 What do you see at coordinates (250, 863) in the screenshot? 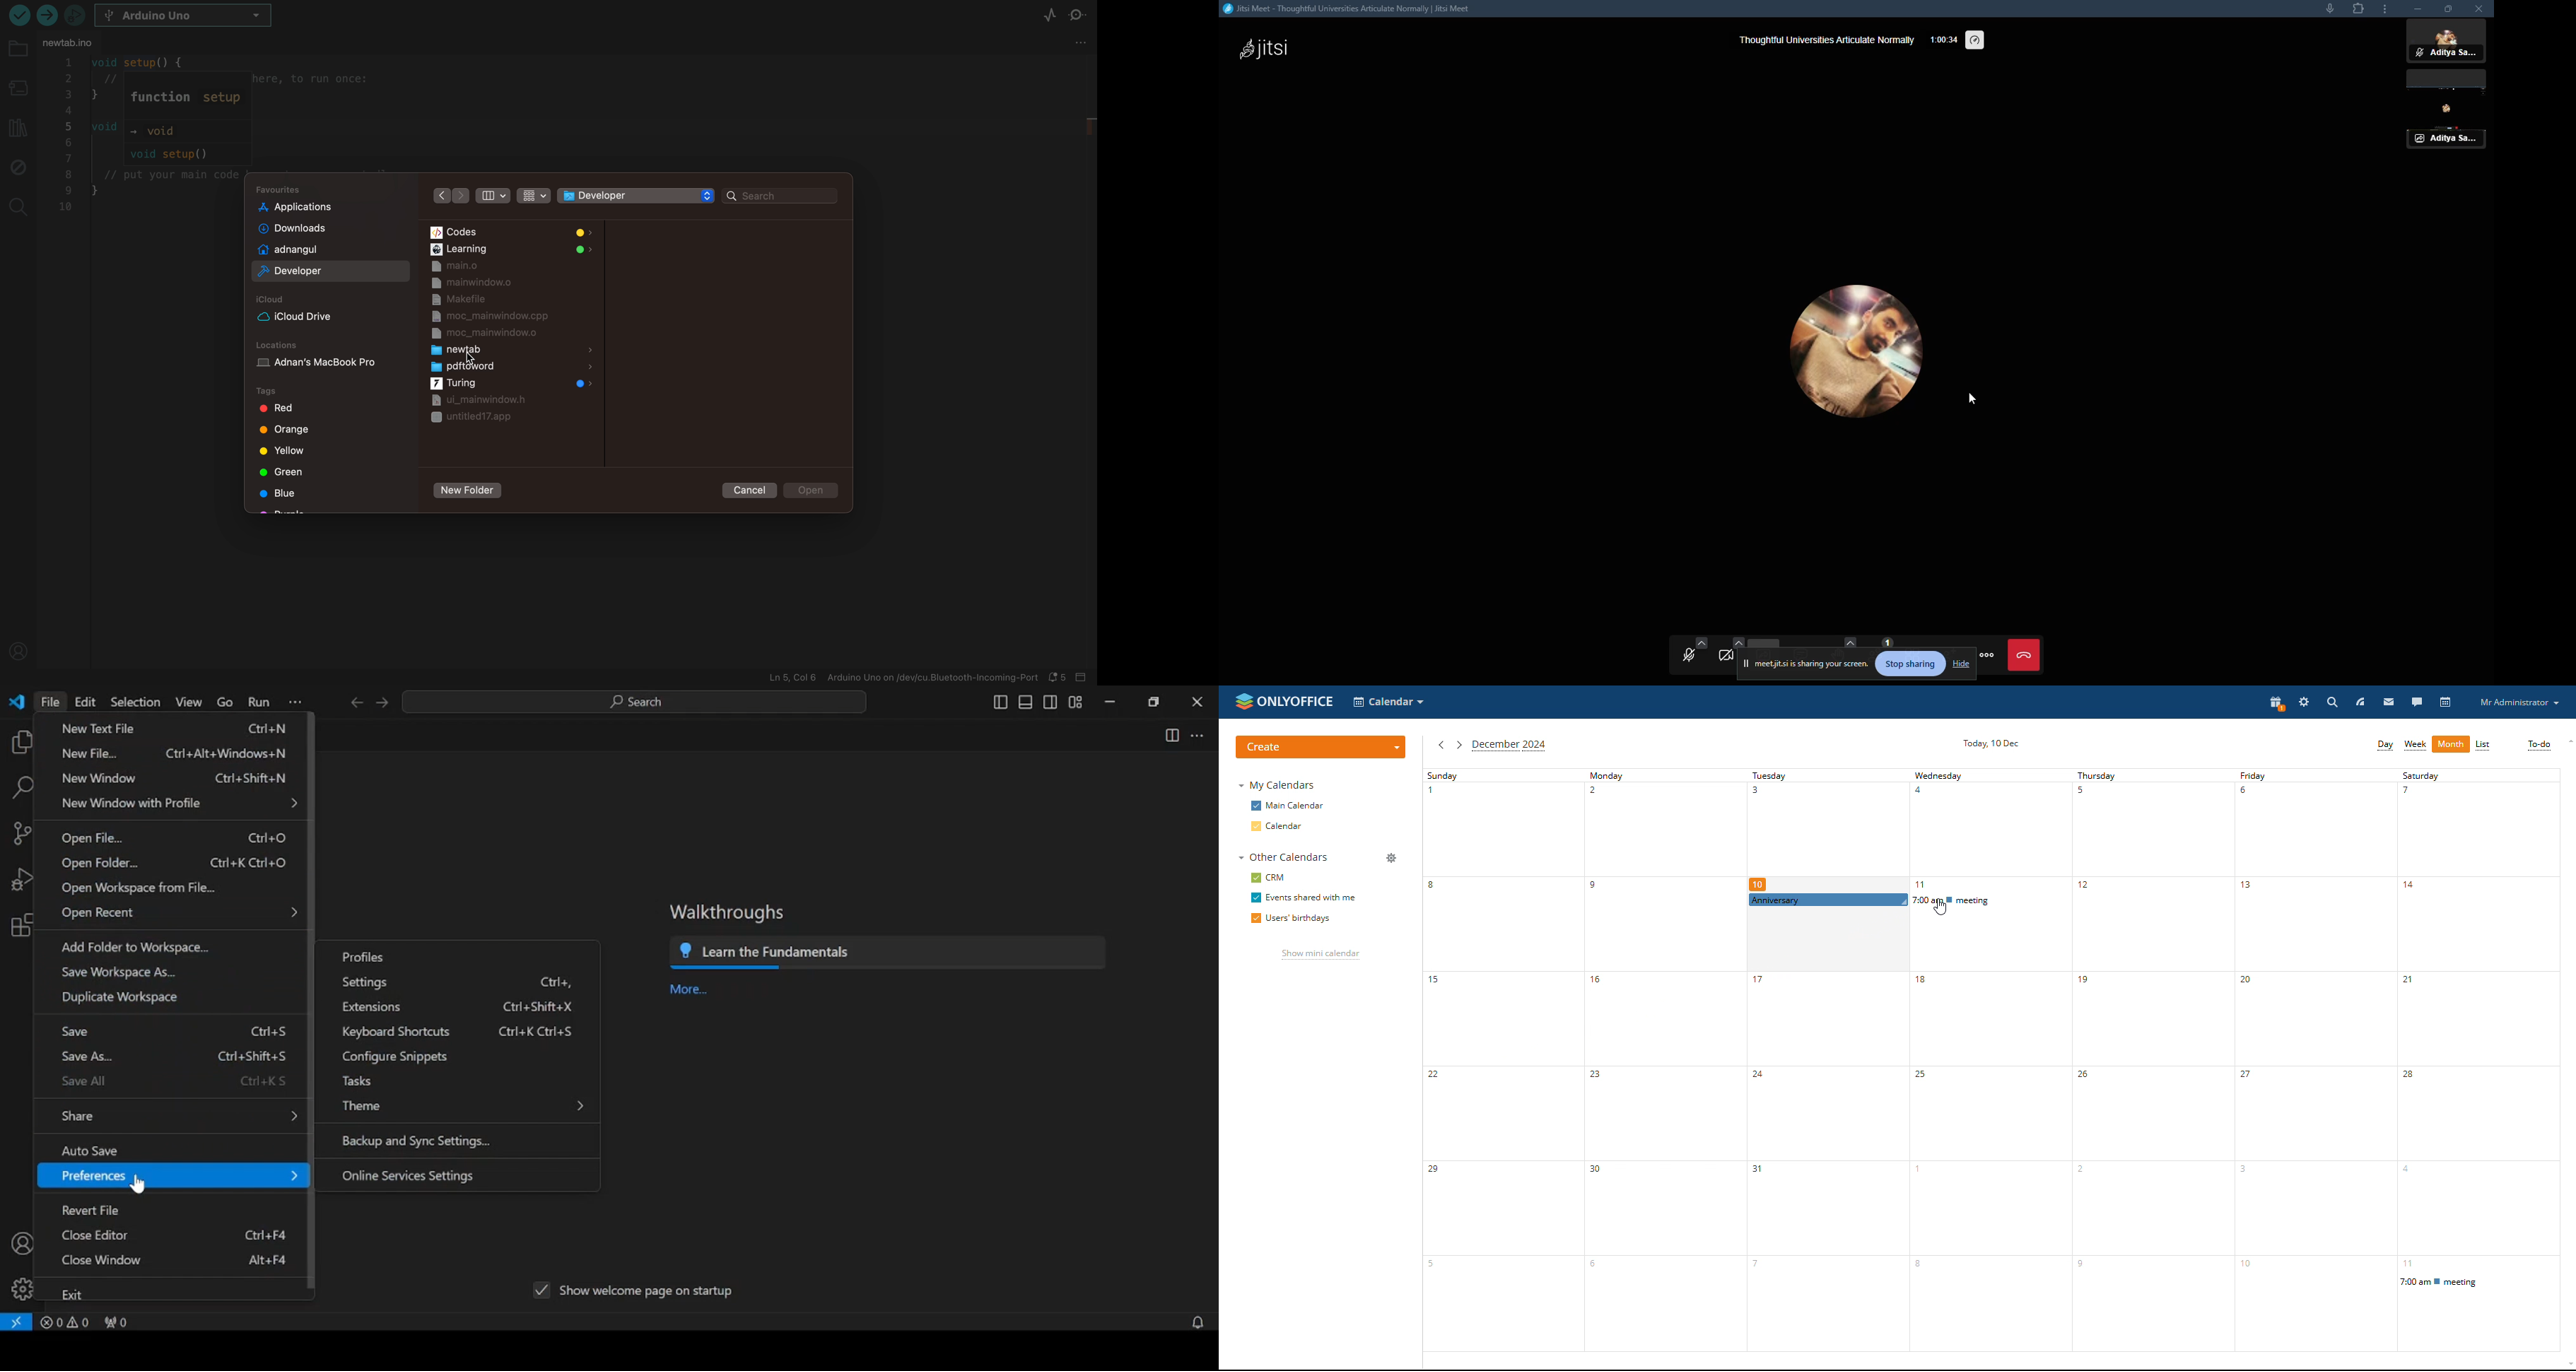
I see `Ctrl+k Ctrl+o` at bounding box center [250, 863].